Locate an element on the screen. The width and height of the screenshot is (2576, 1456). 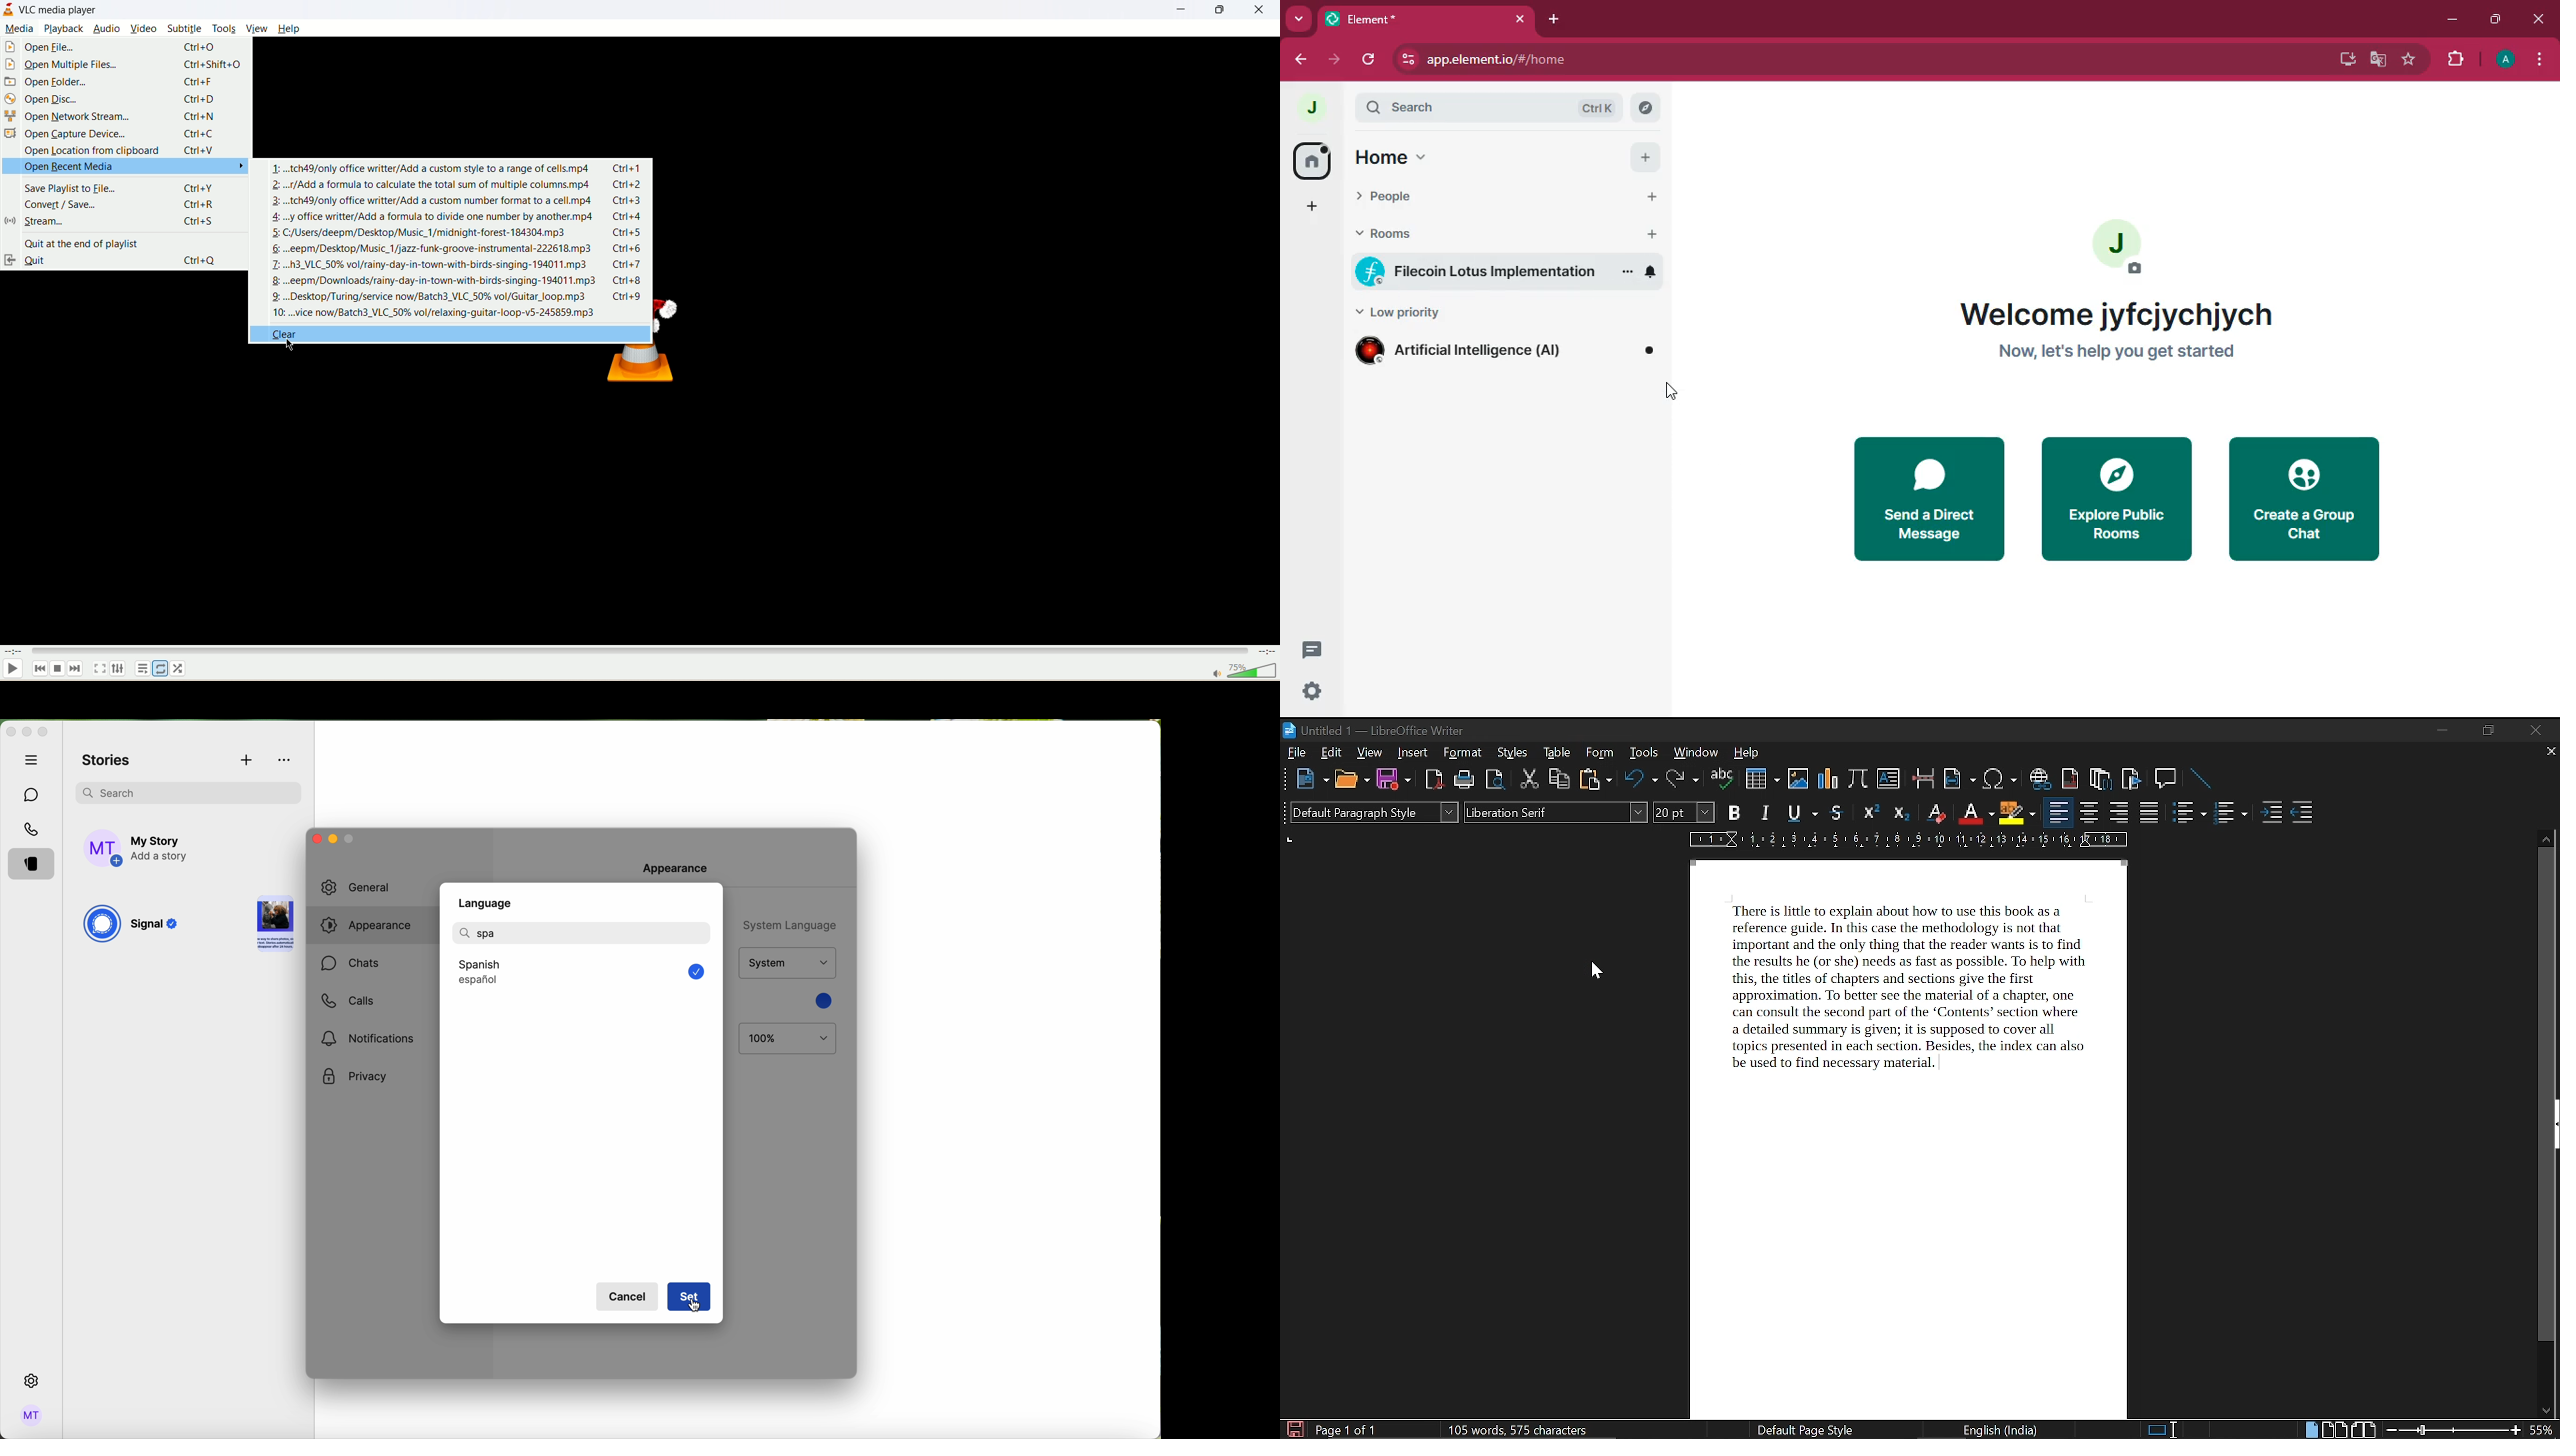
ctrl+R is located at coordinates (199, 205).